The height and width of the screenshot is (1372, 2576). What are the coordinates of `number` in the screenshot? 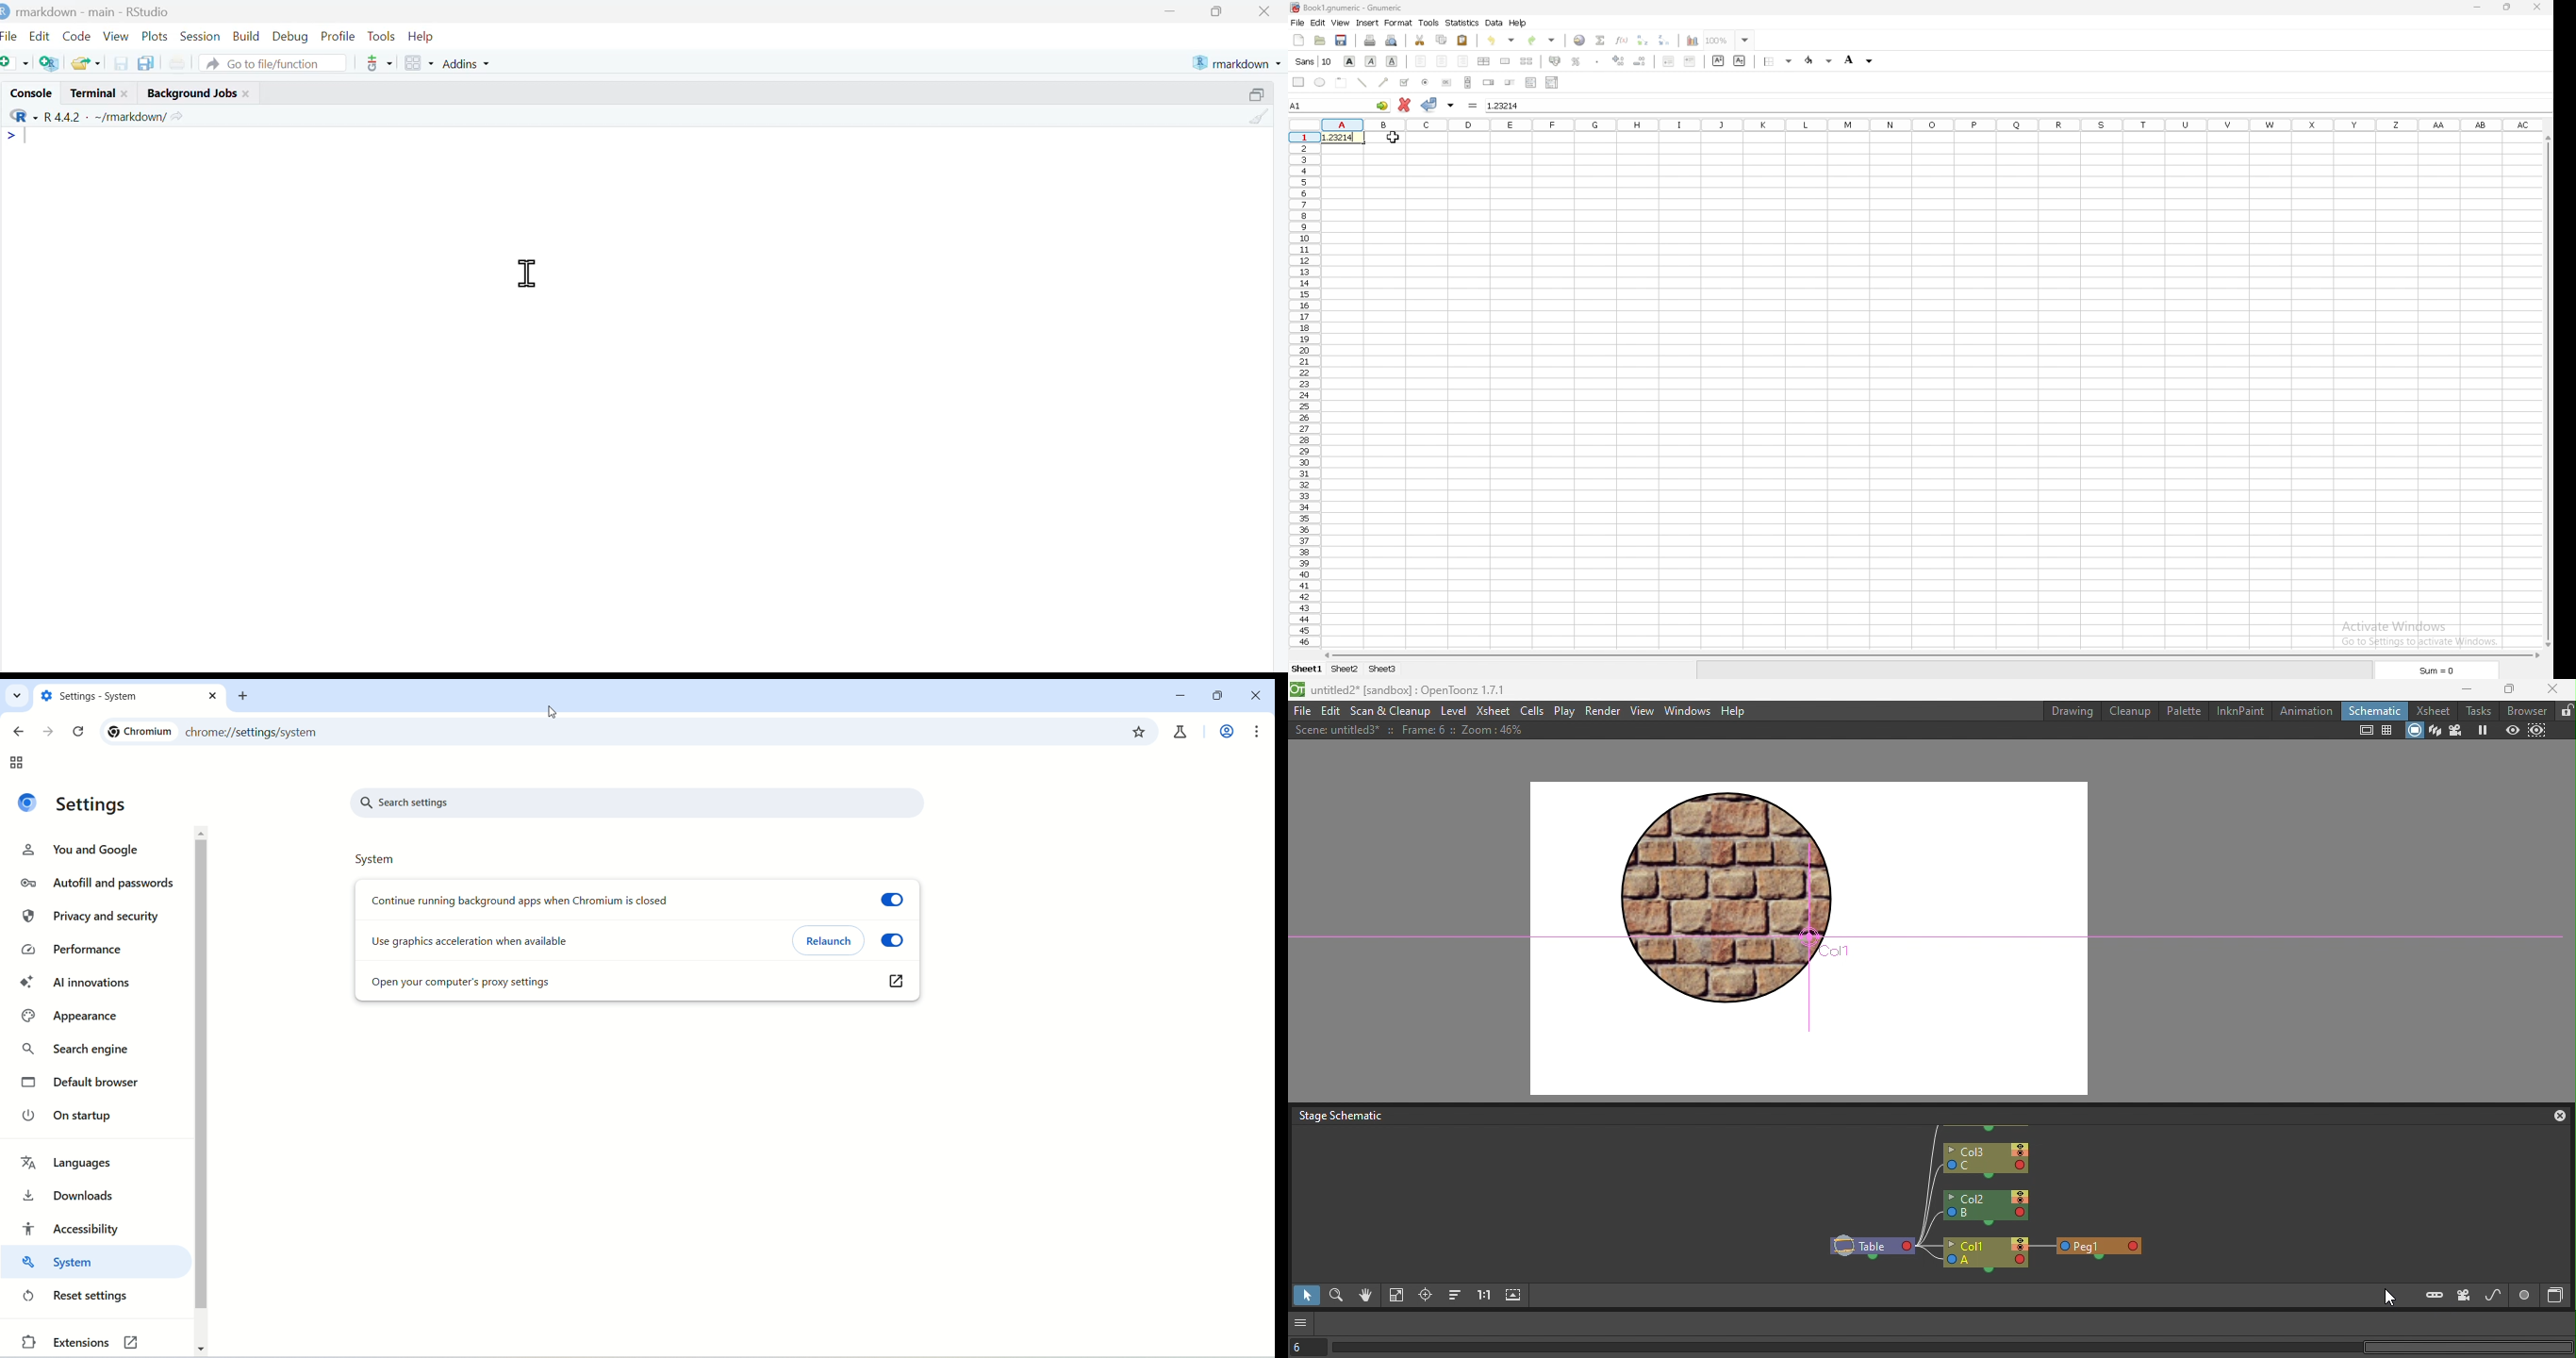 It's located at (1343, 137).